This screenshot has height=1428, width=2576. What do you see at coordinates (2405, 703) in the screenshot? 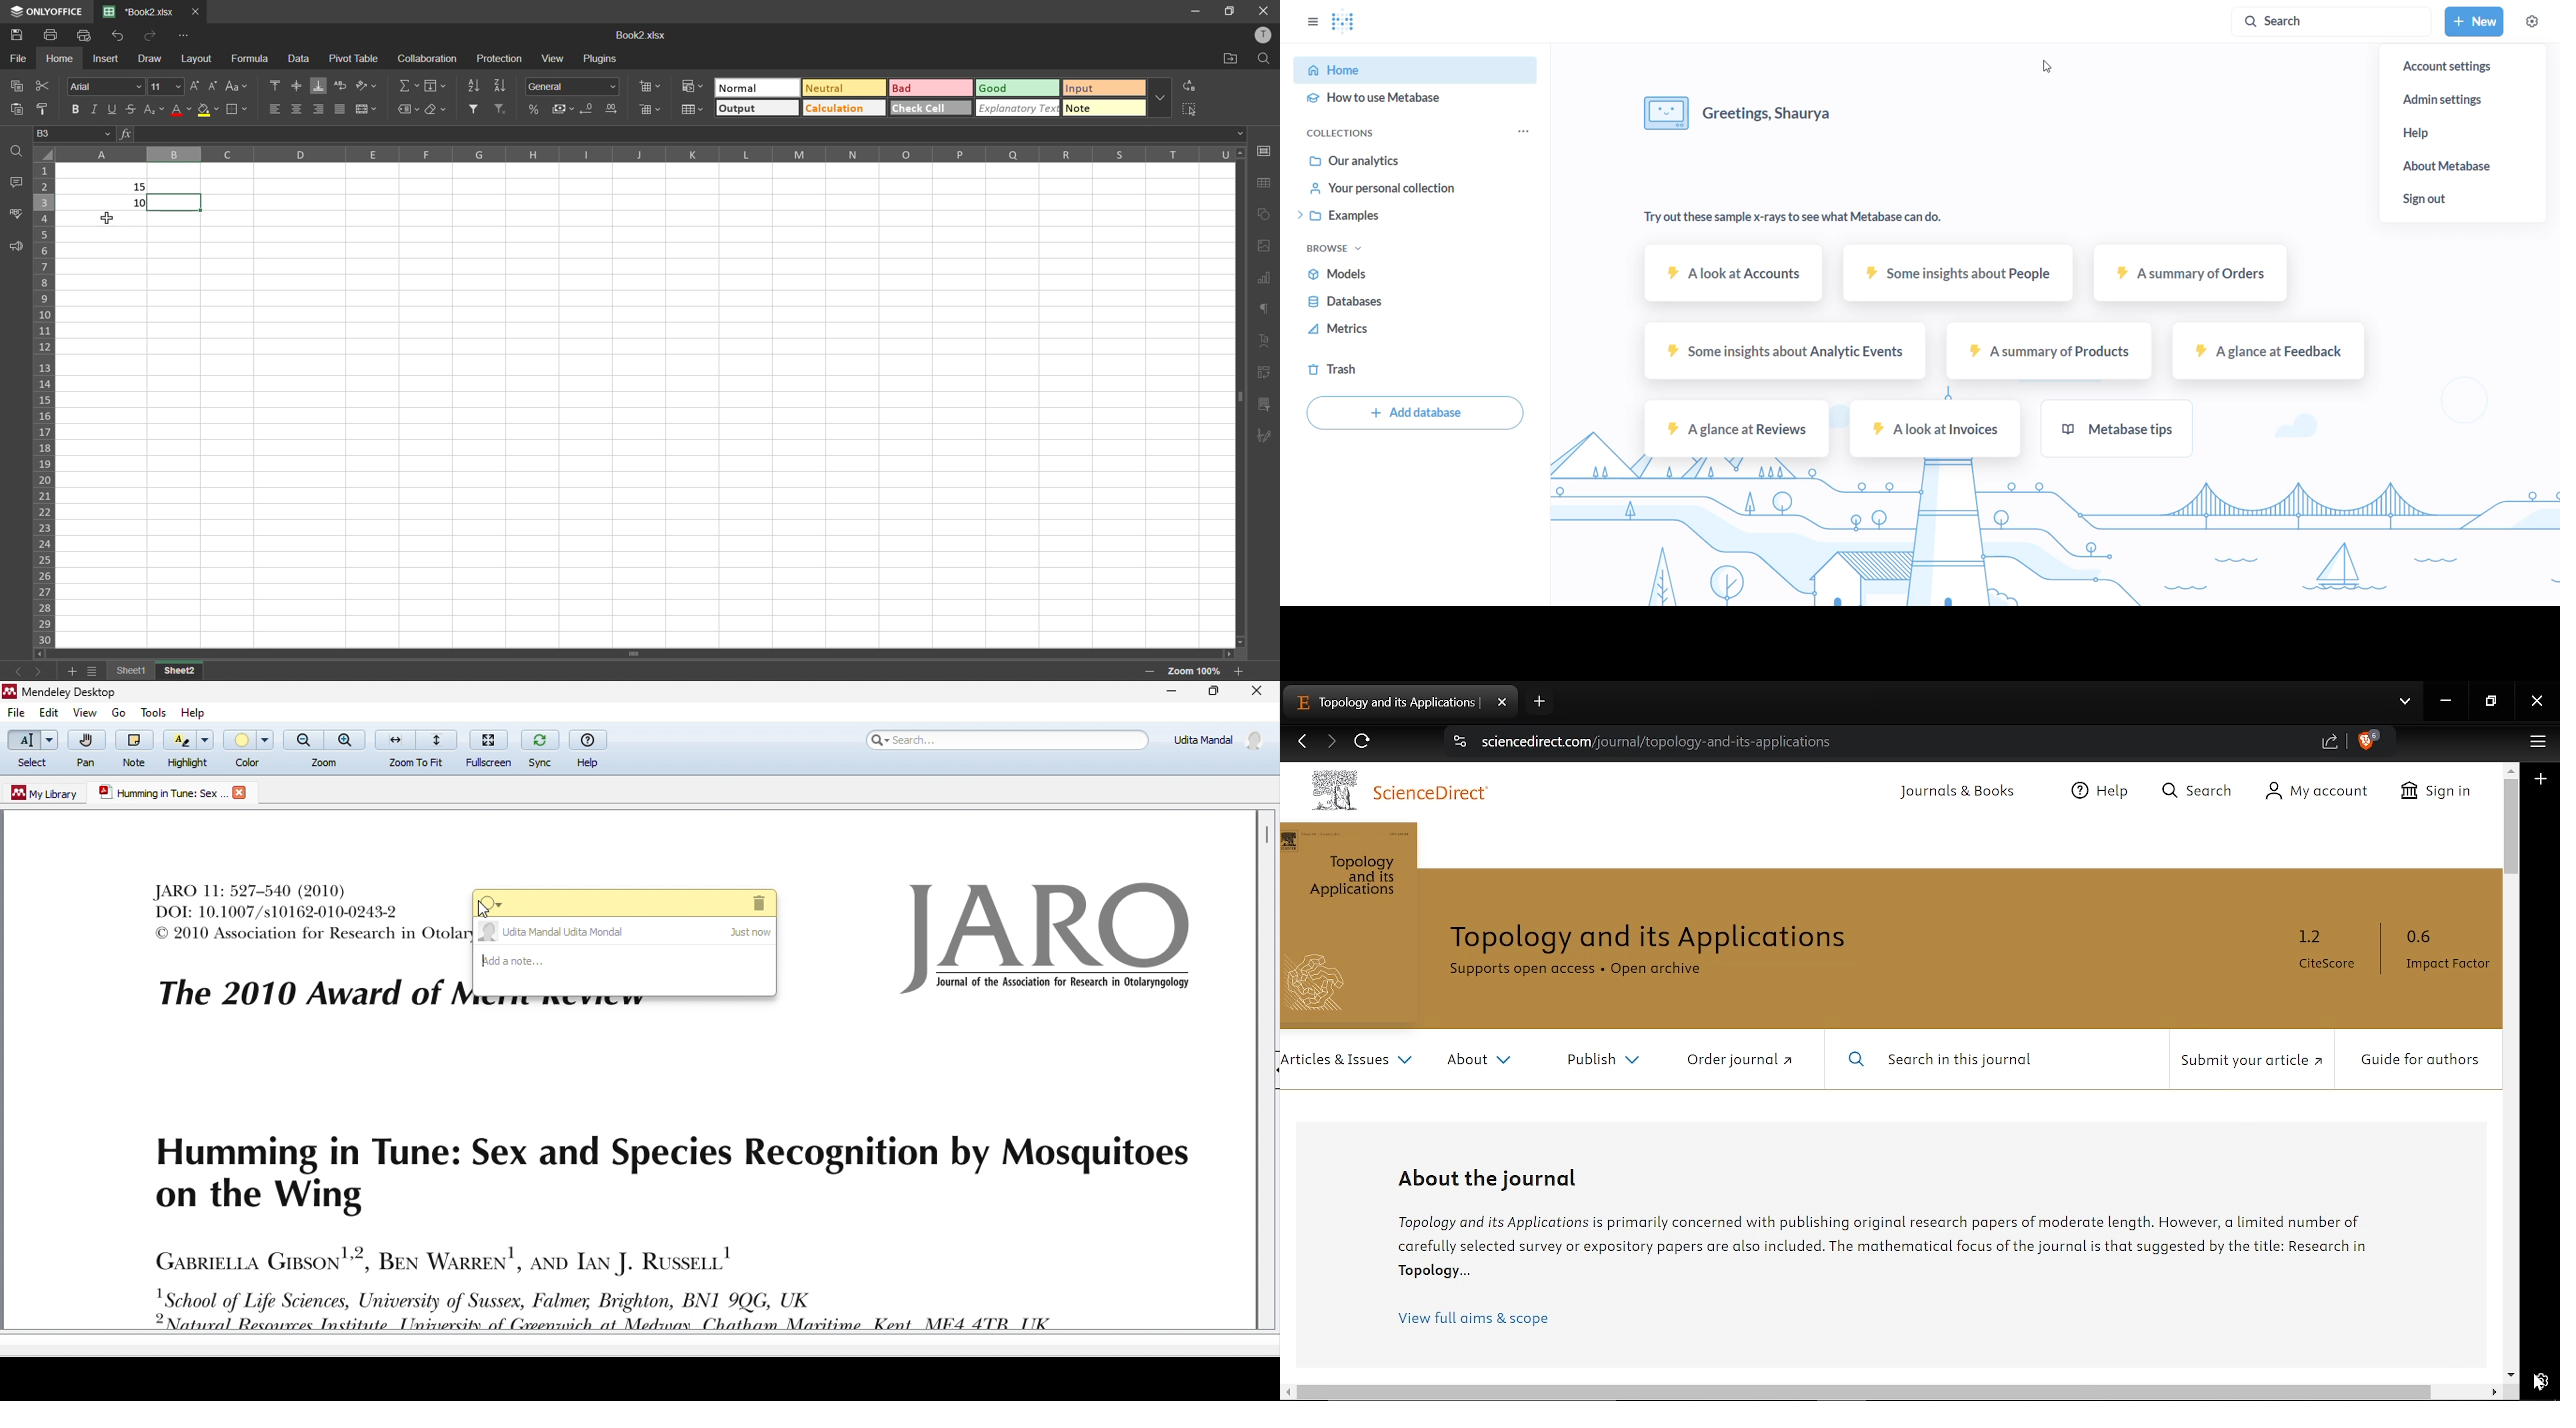
I see `Search tabs` at bounding box center [2405, 703].